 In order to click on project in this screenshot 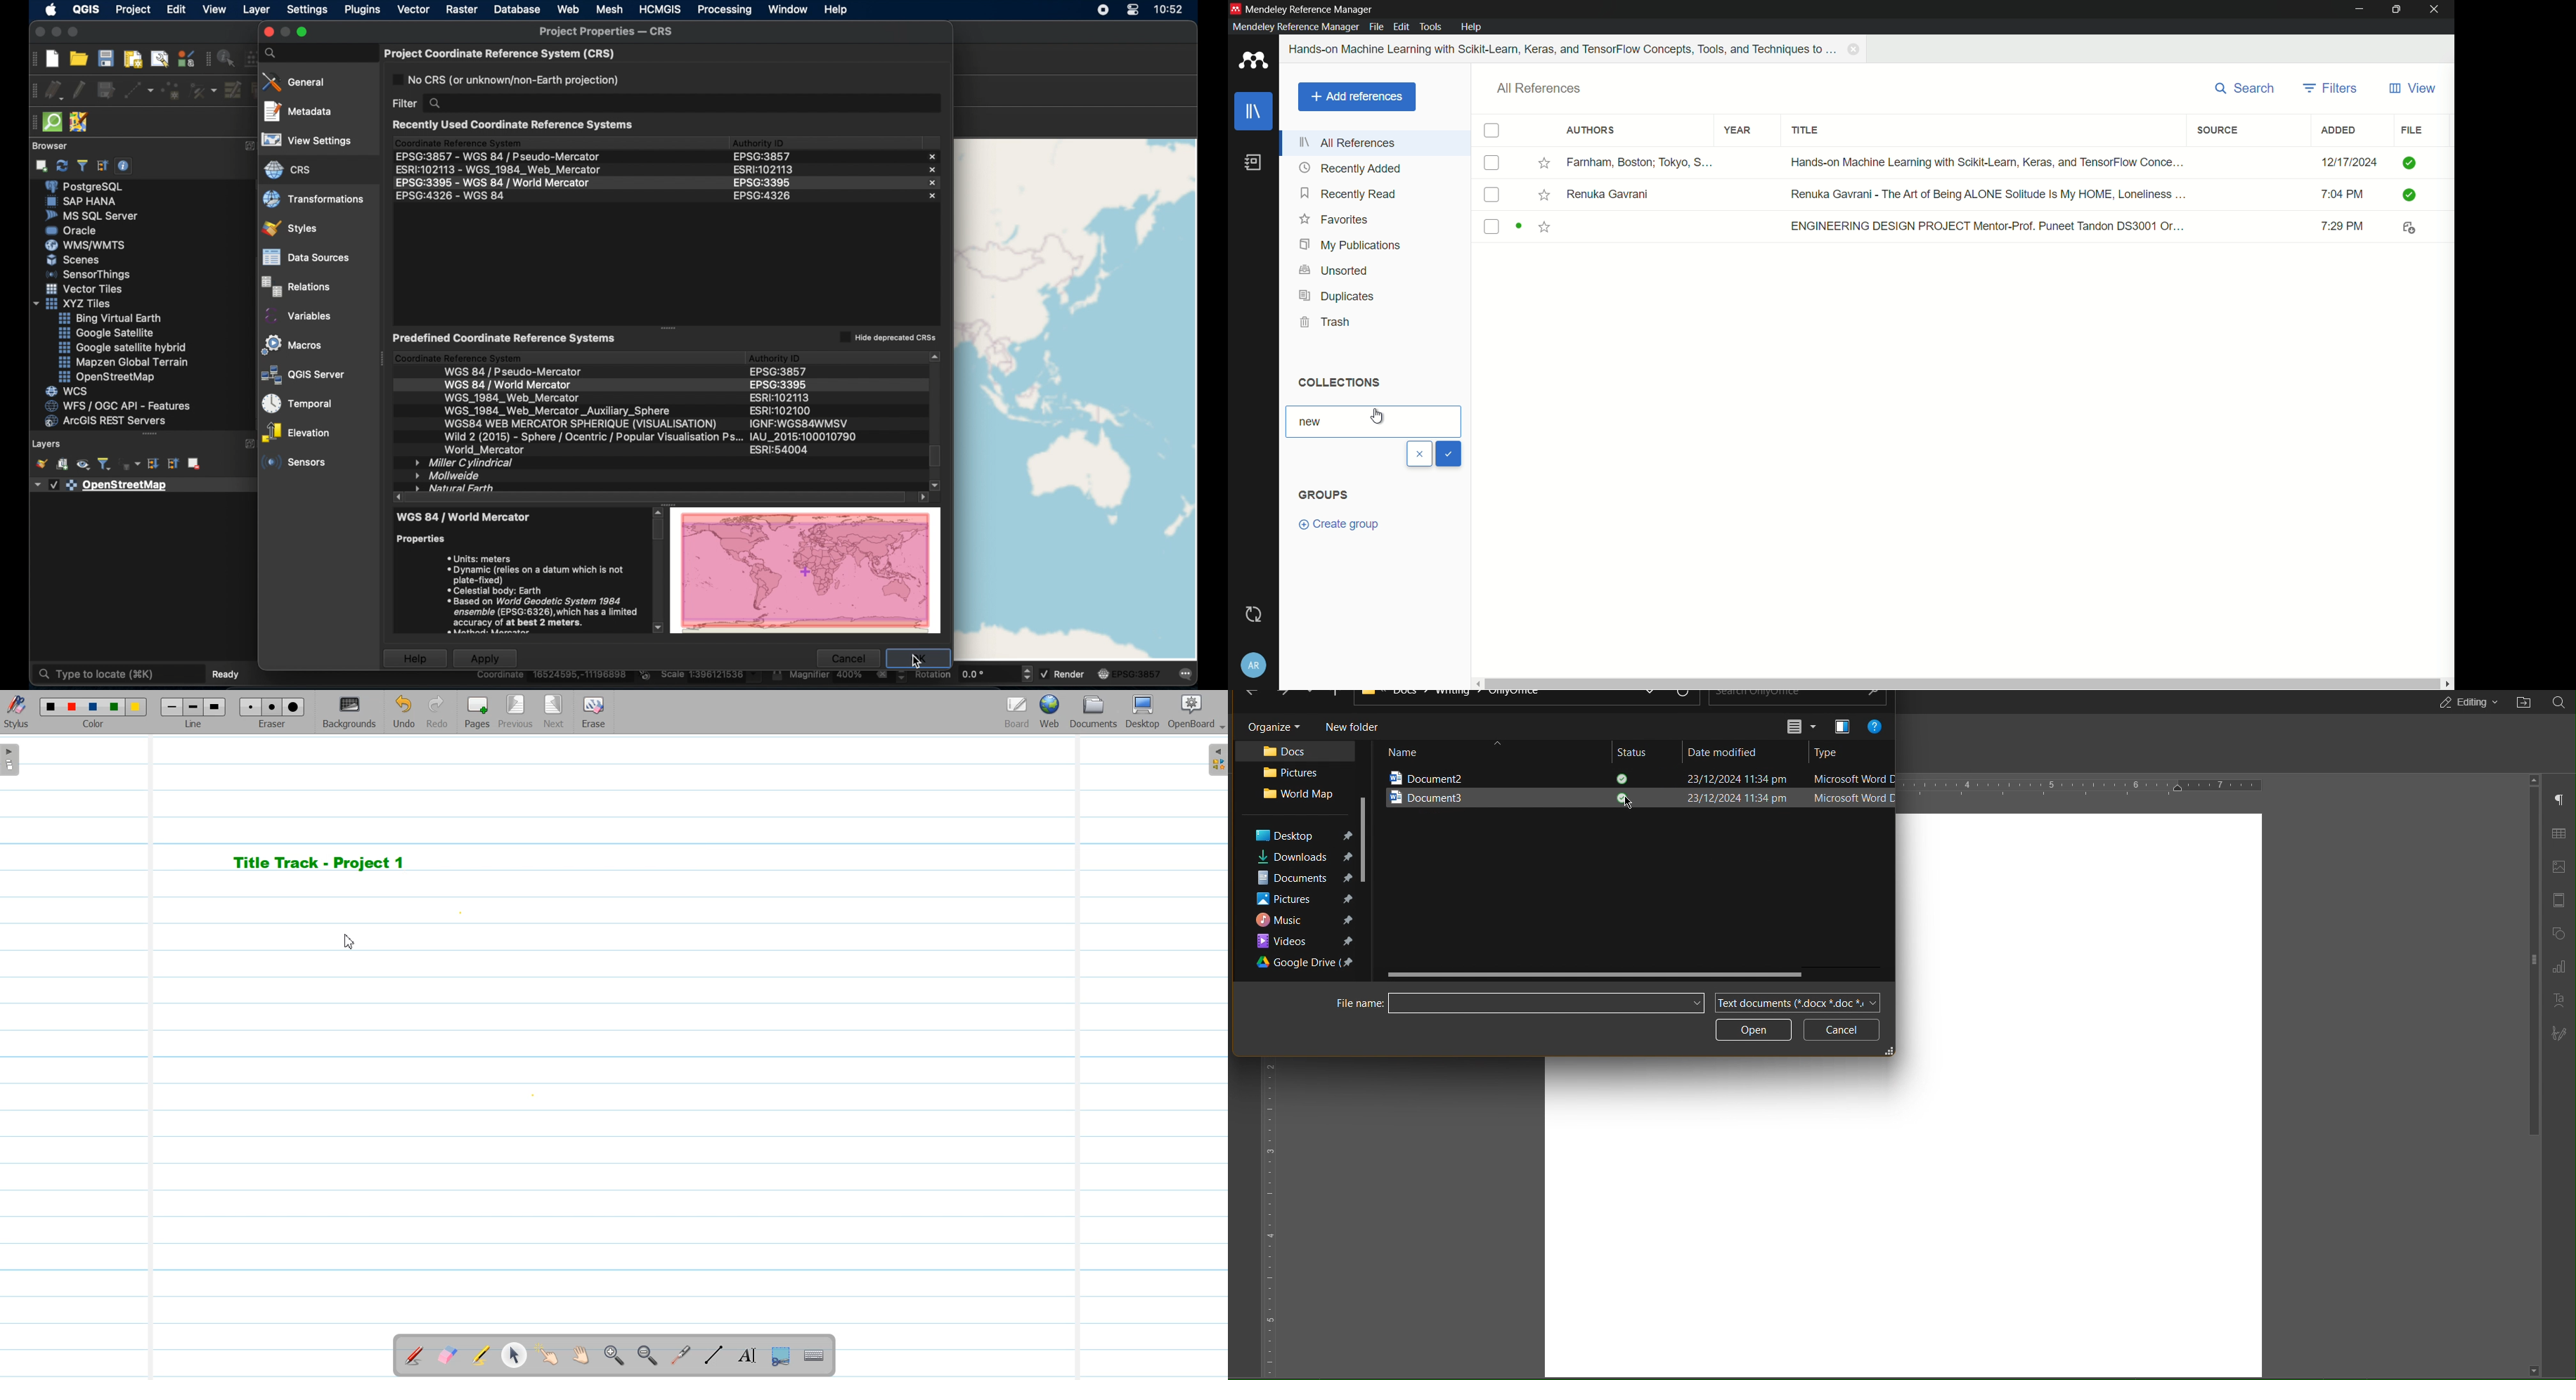, I will do `click(132, 10)`.